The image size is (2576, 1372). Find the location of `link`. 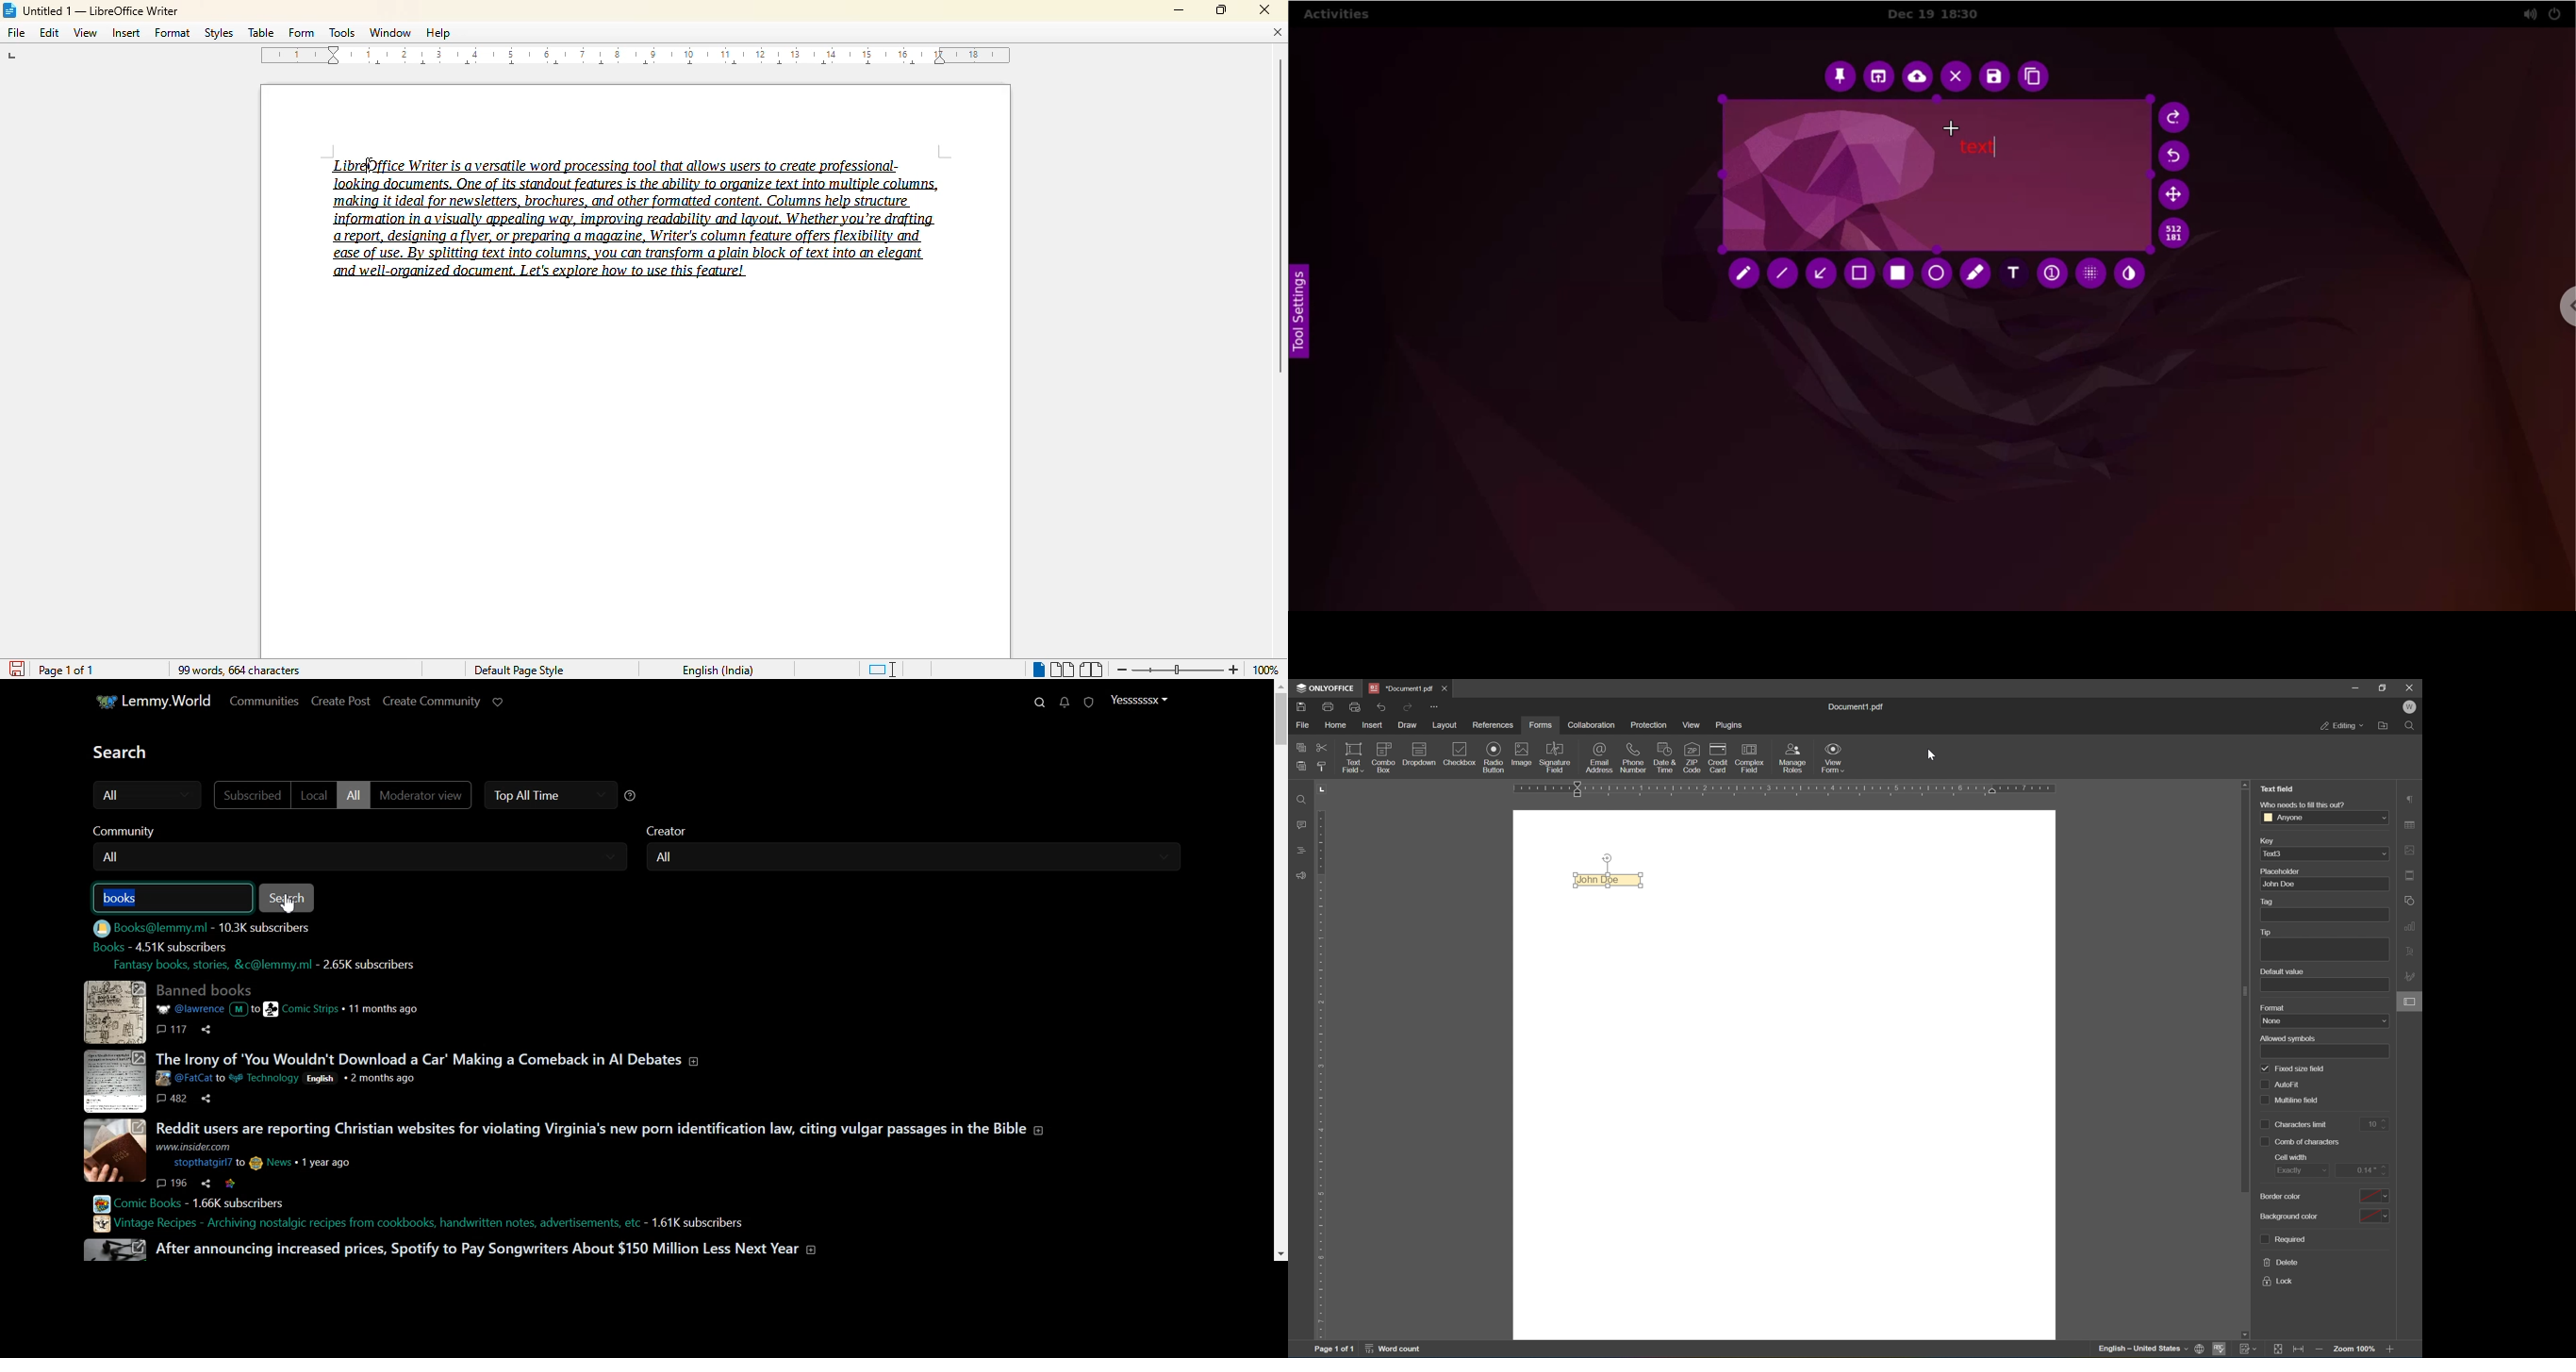

link is located at coordinates (363, 1224).